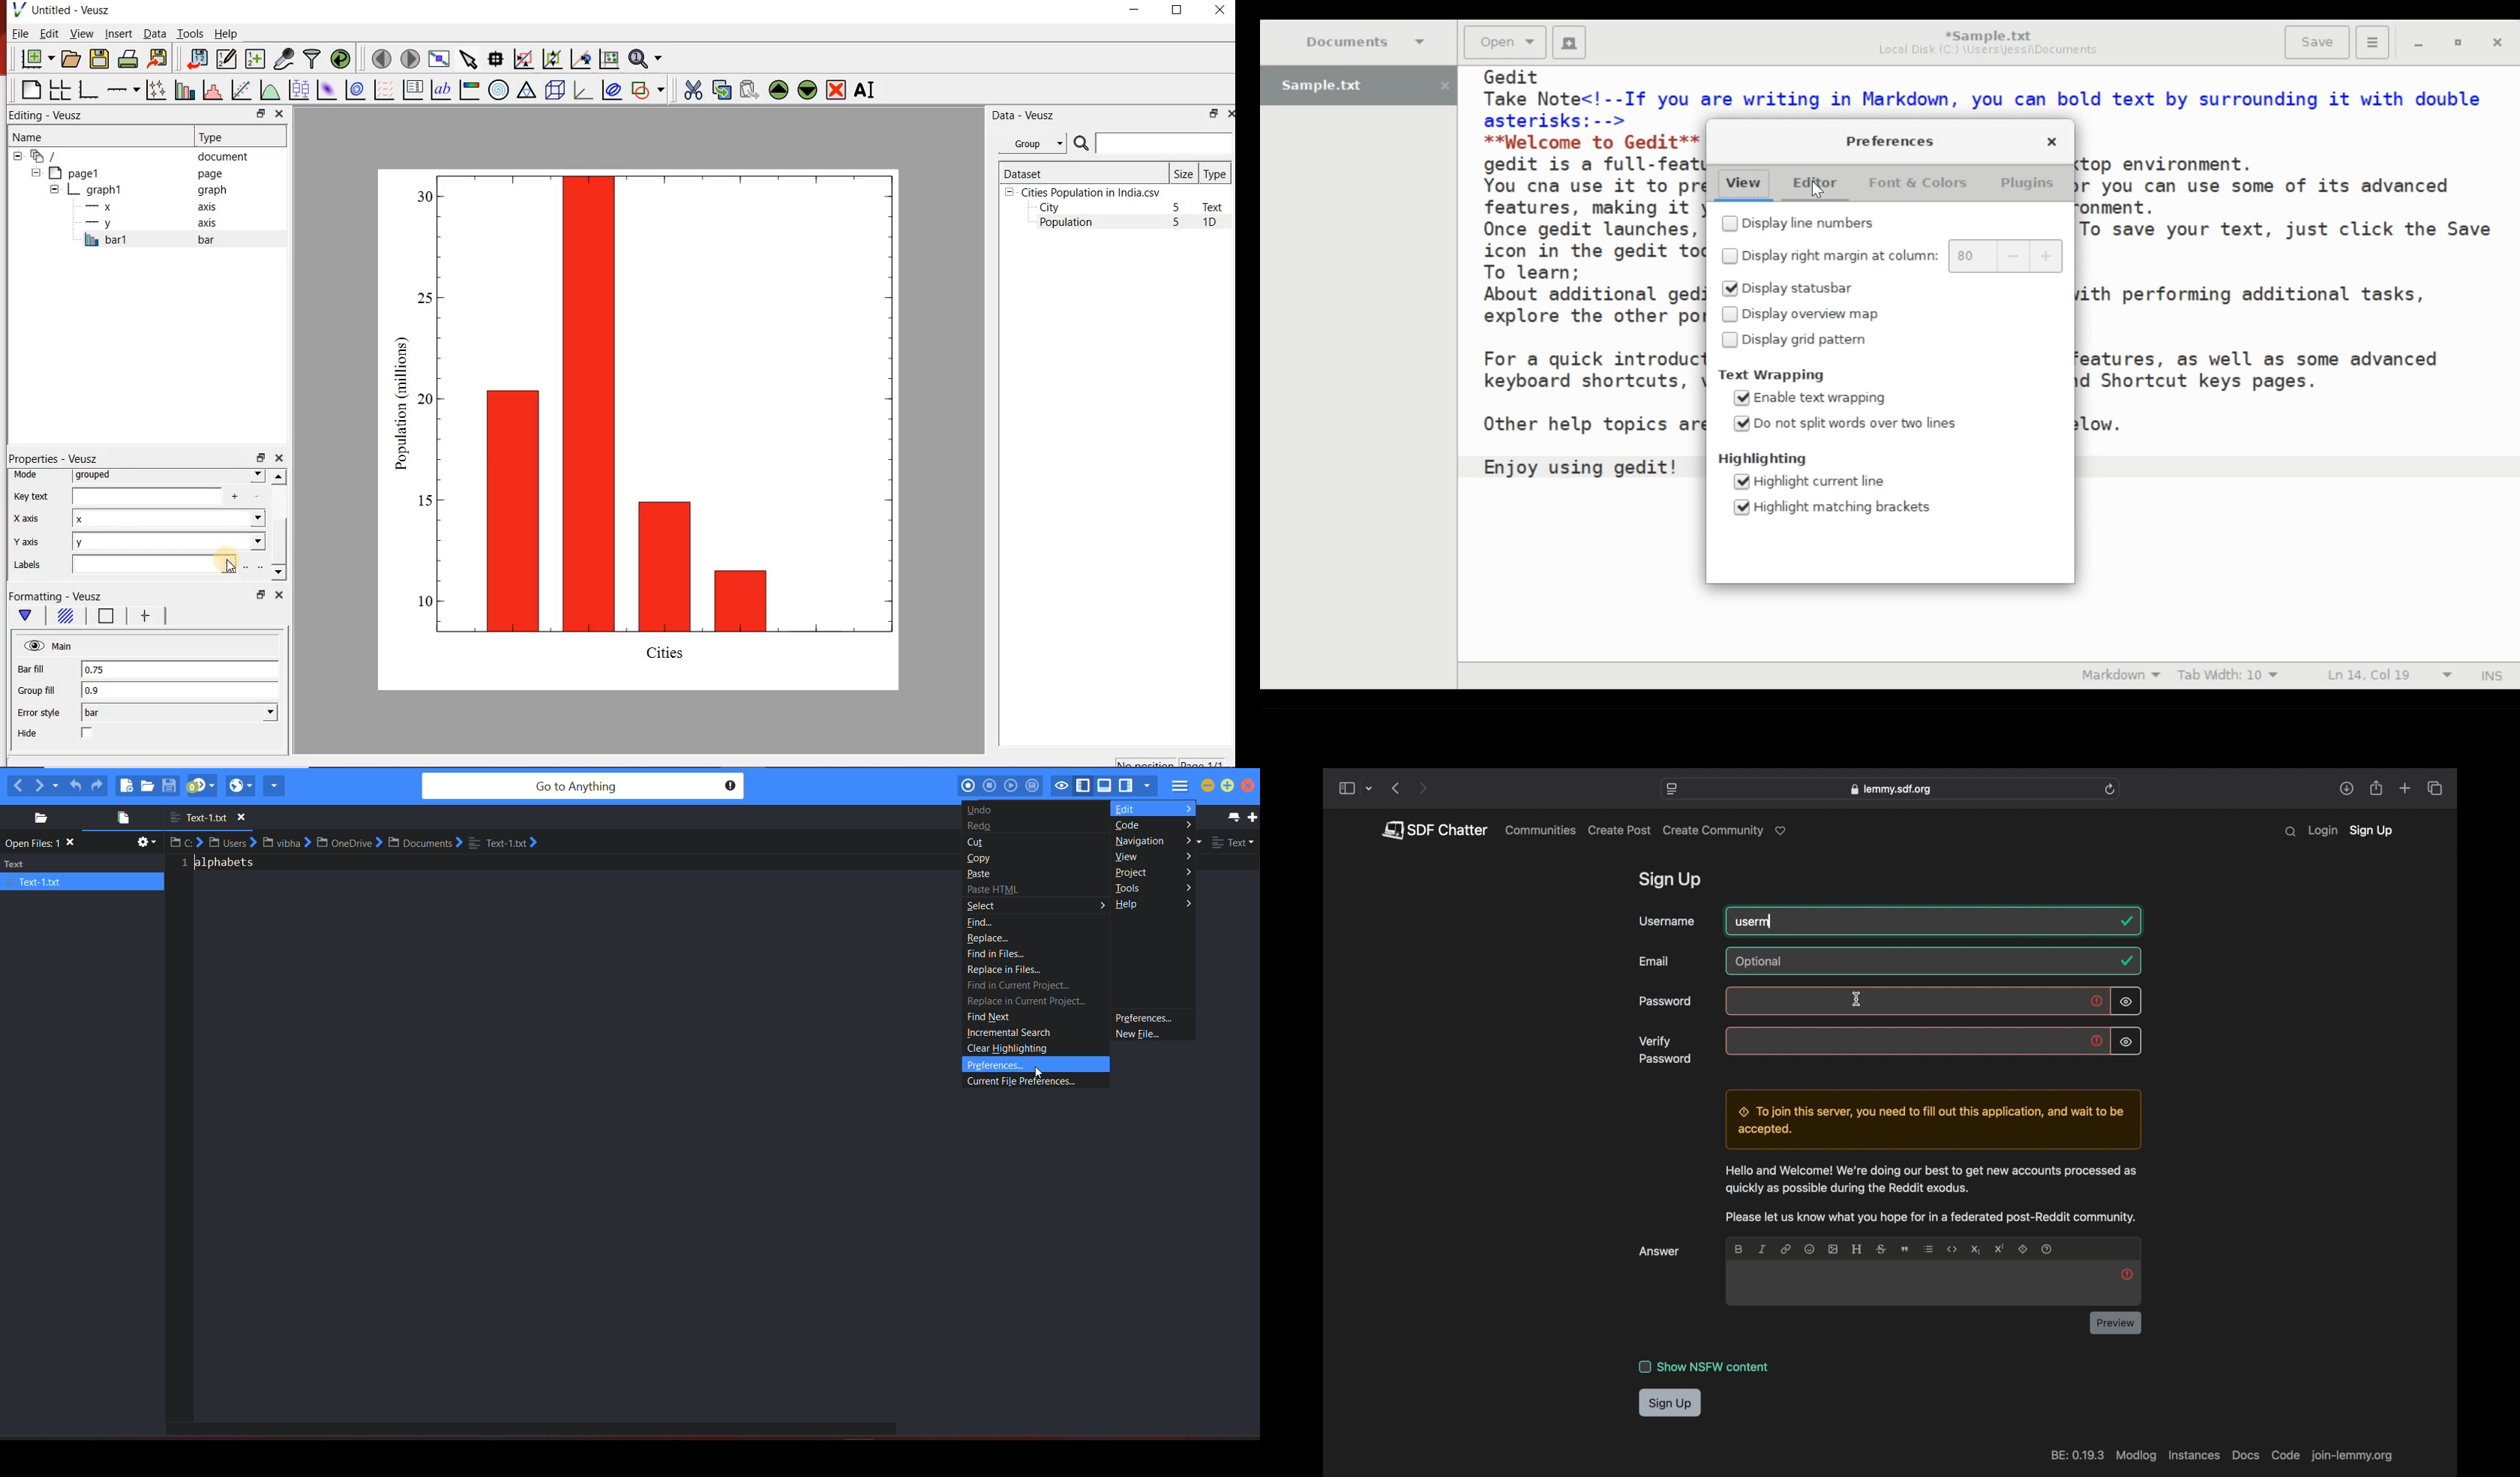 The image size is (2520, 1484). I want to click on preference, so click(1146, 1017).